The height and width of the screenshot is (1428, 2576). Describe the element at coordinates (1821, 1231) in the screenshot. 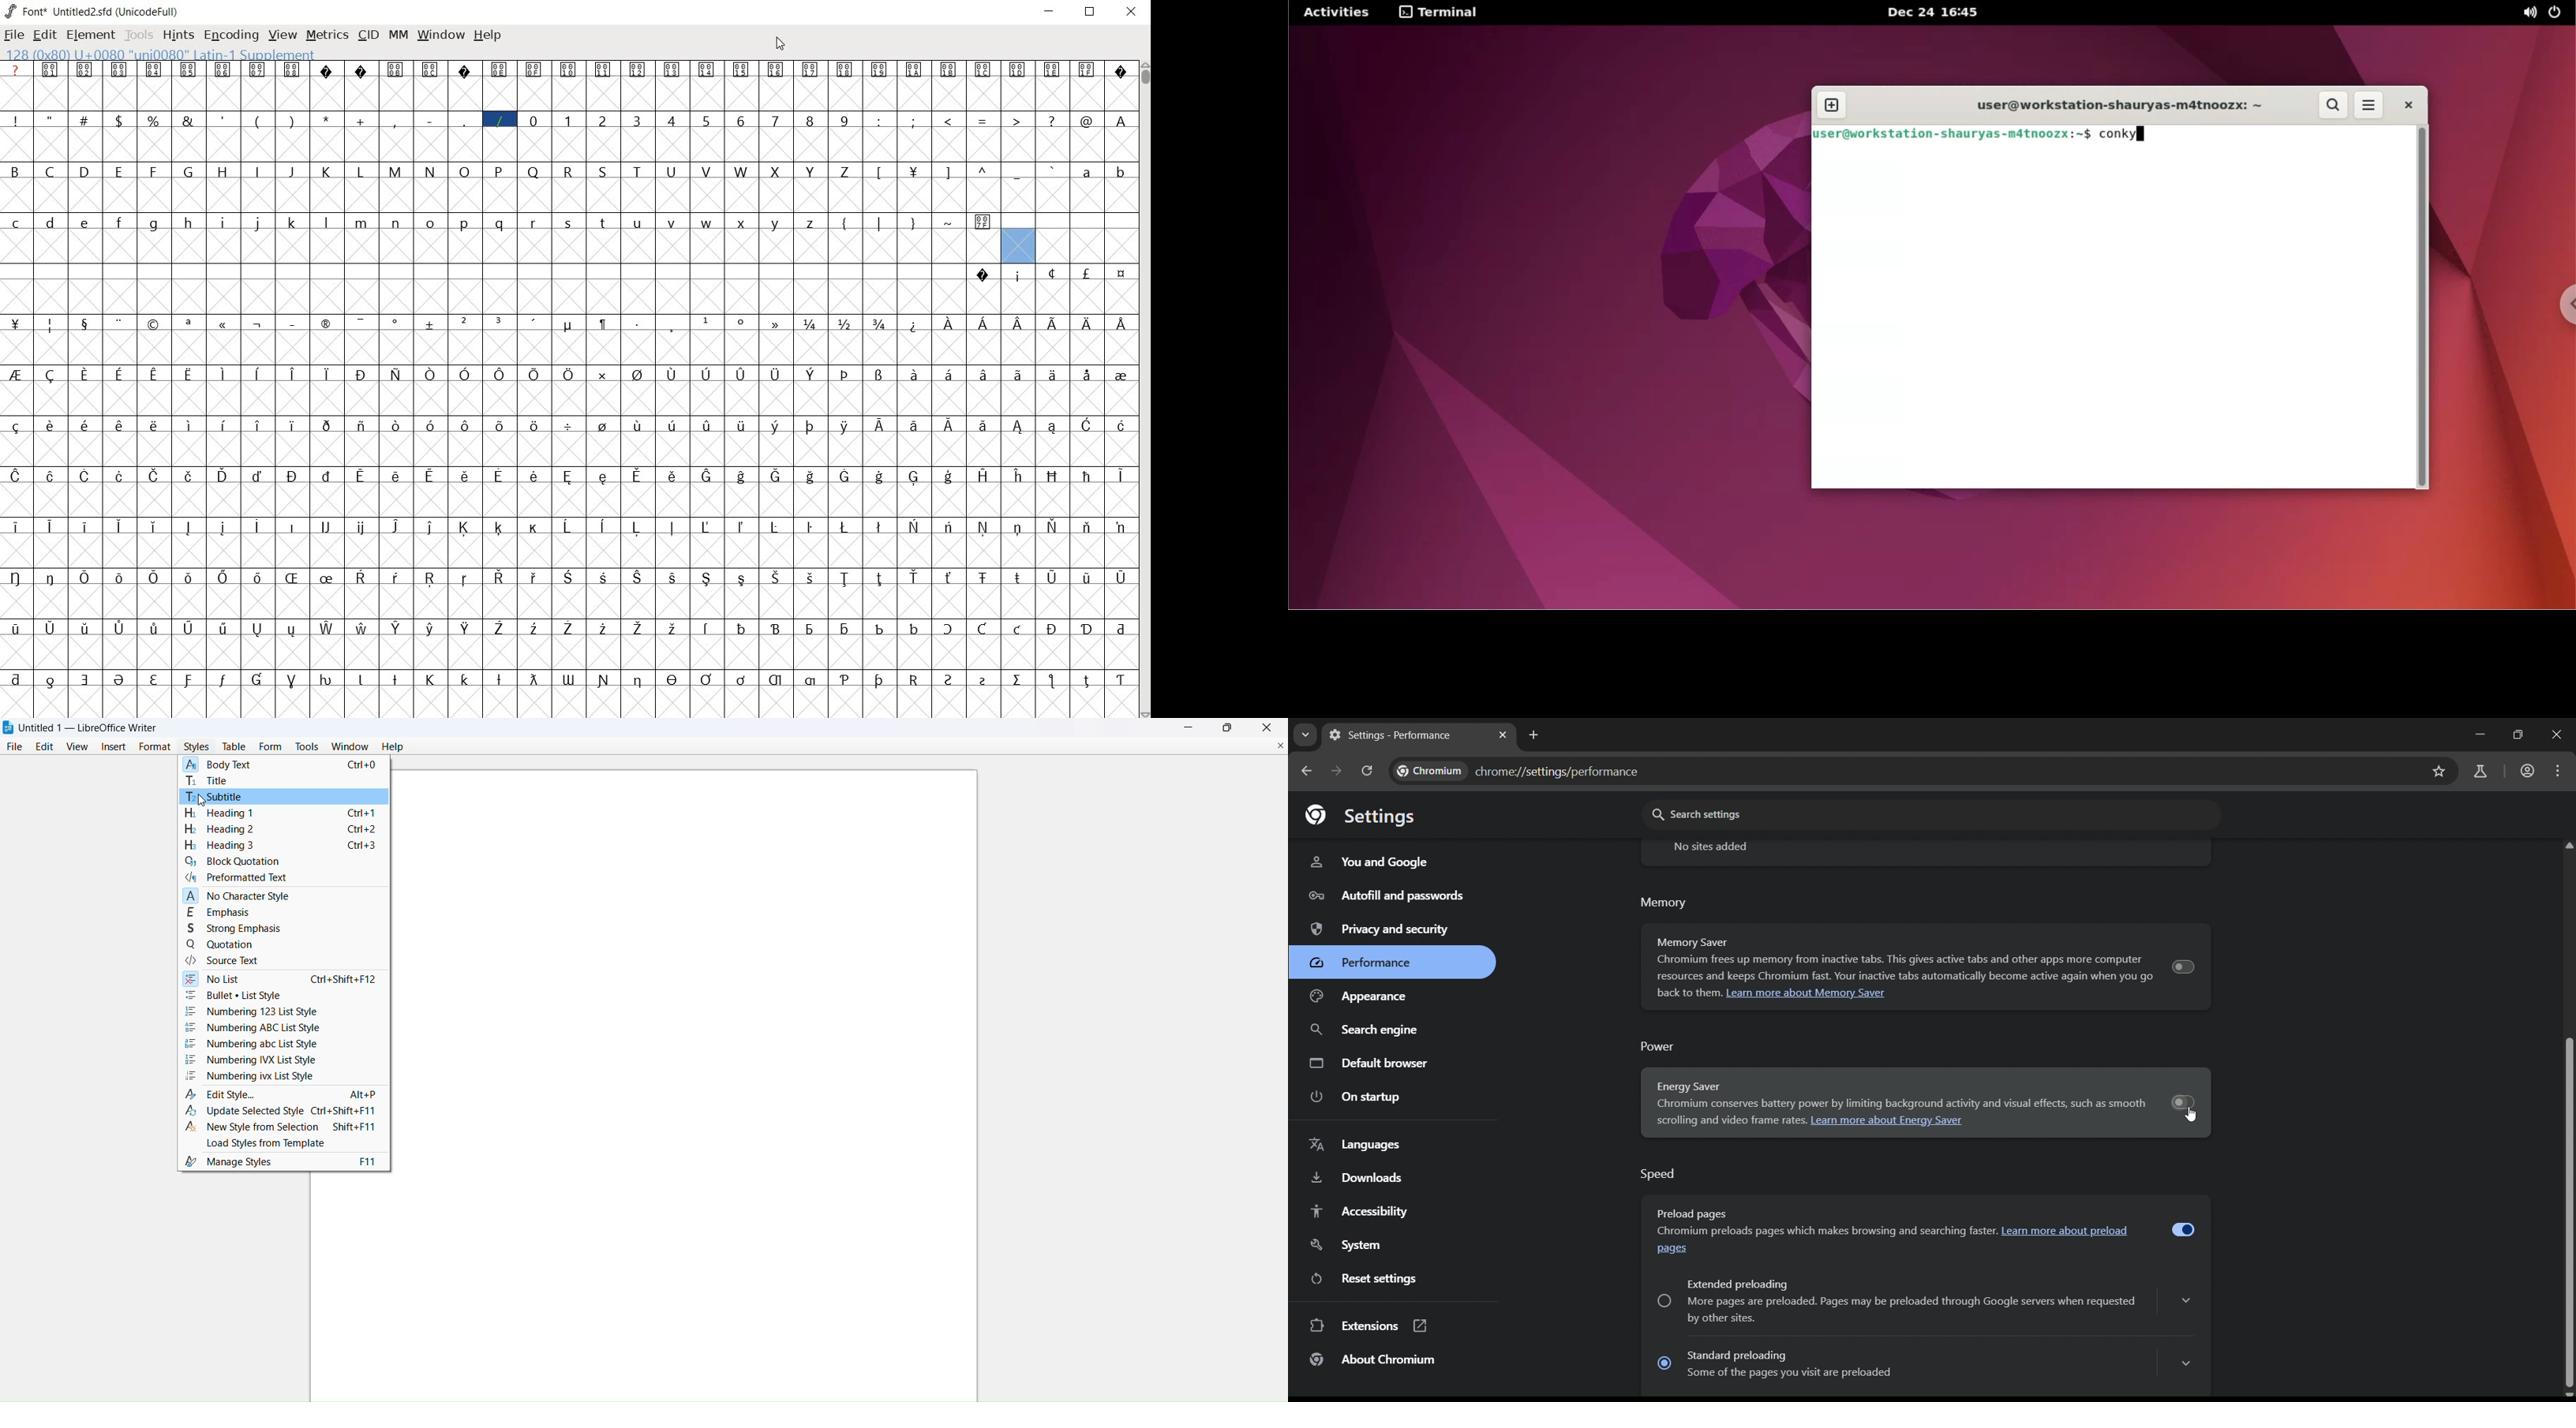

I see `chormium preloads pages which make browsing faster` at that location.